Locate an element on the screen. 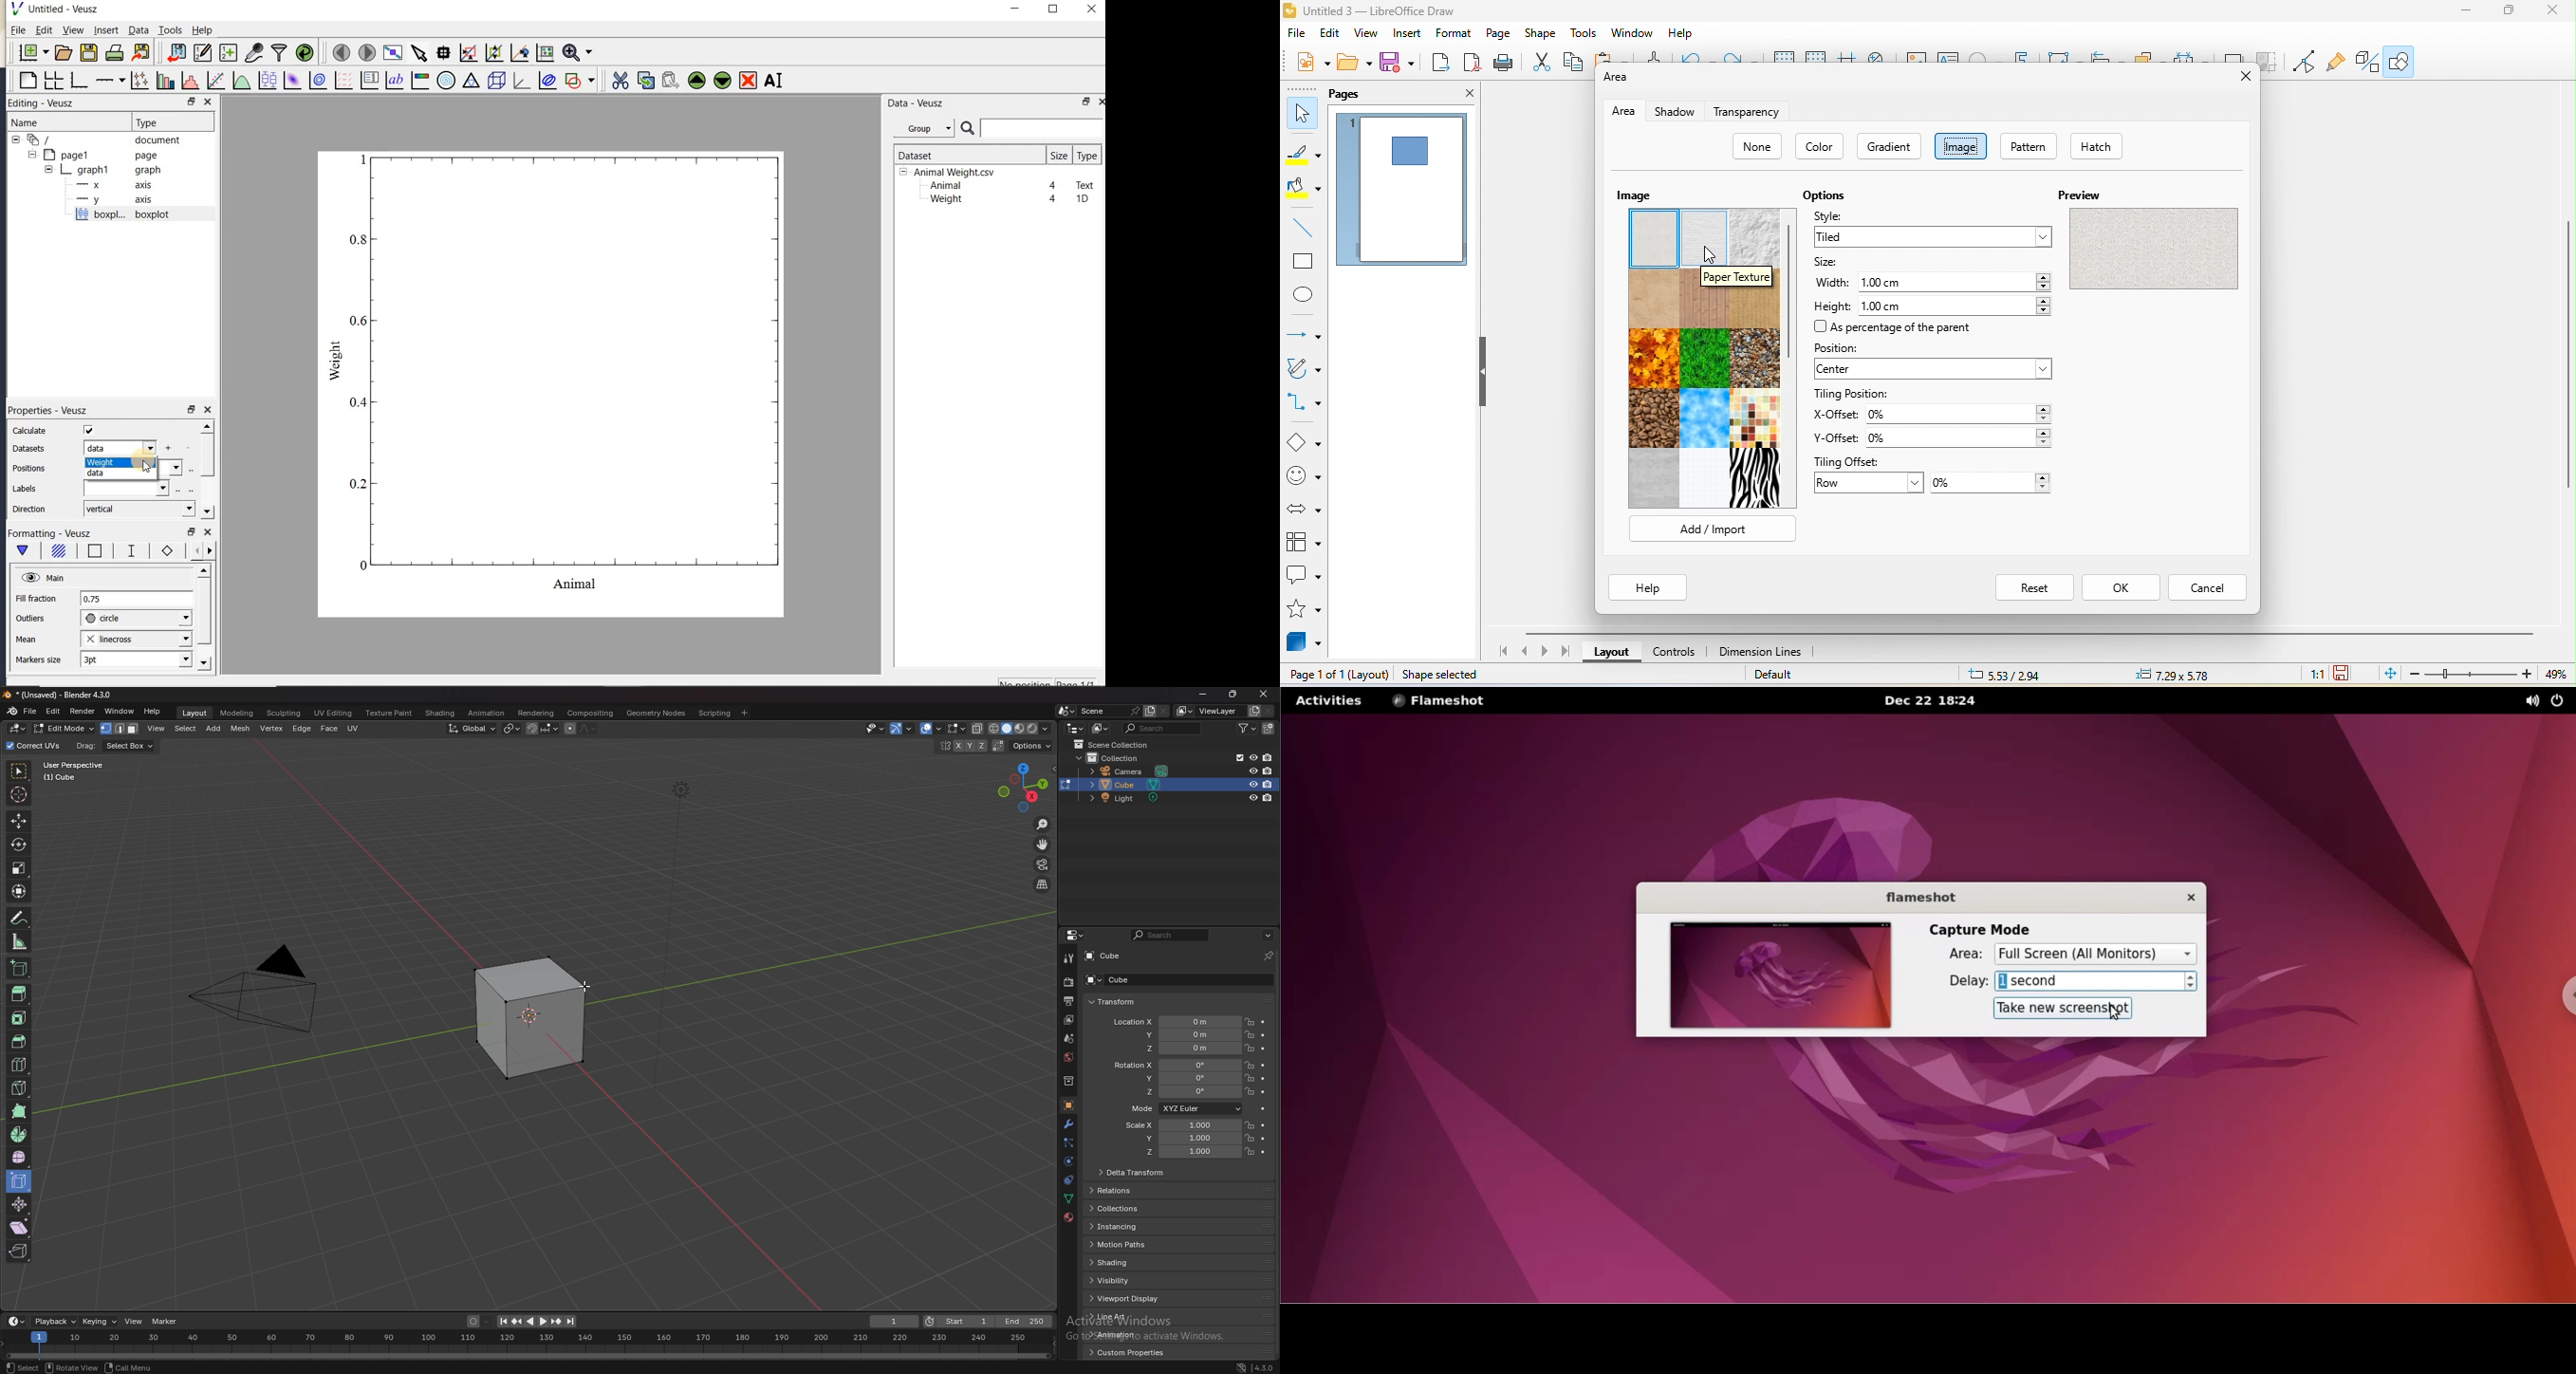 Image resolution: width=2576 pixels, height=1400 pixels. hatch is located at coordinates (2094, 145).